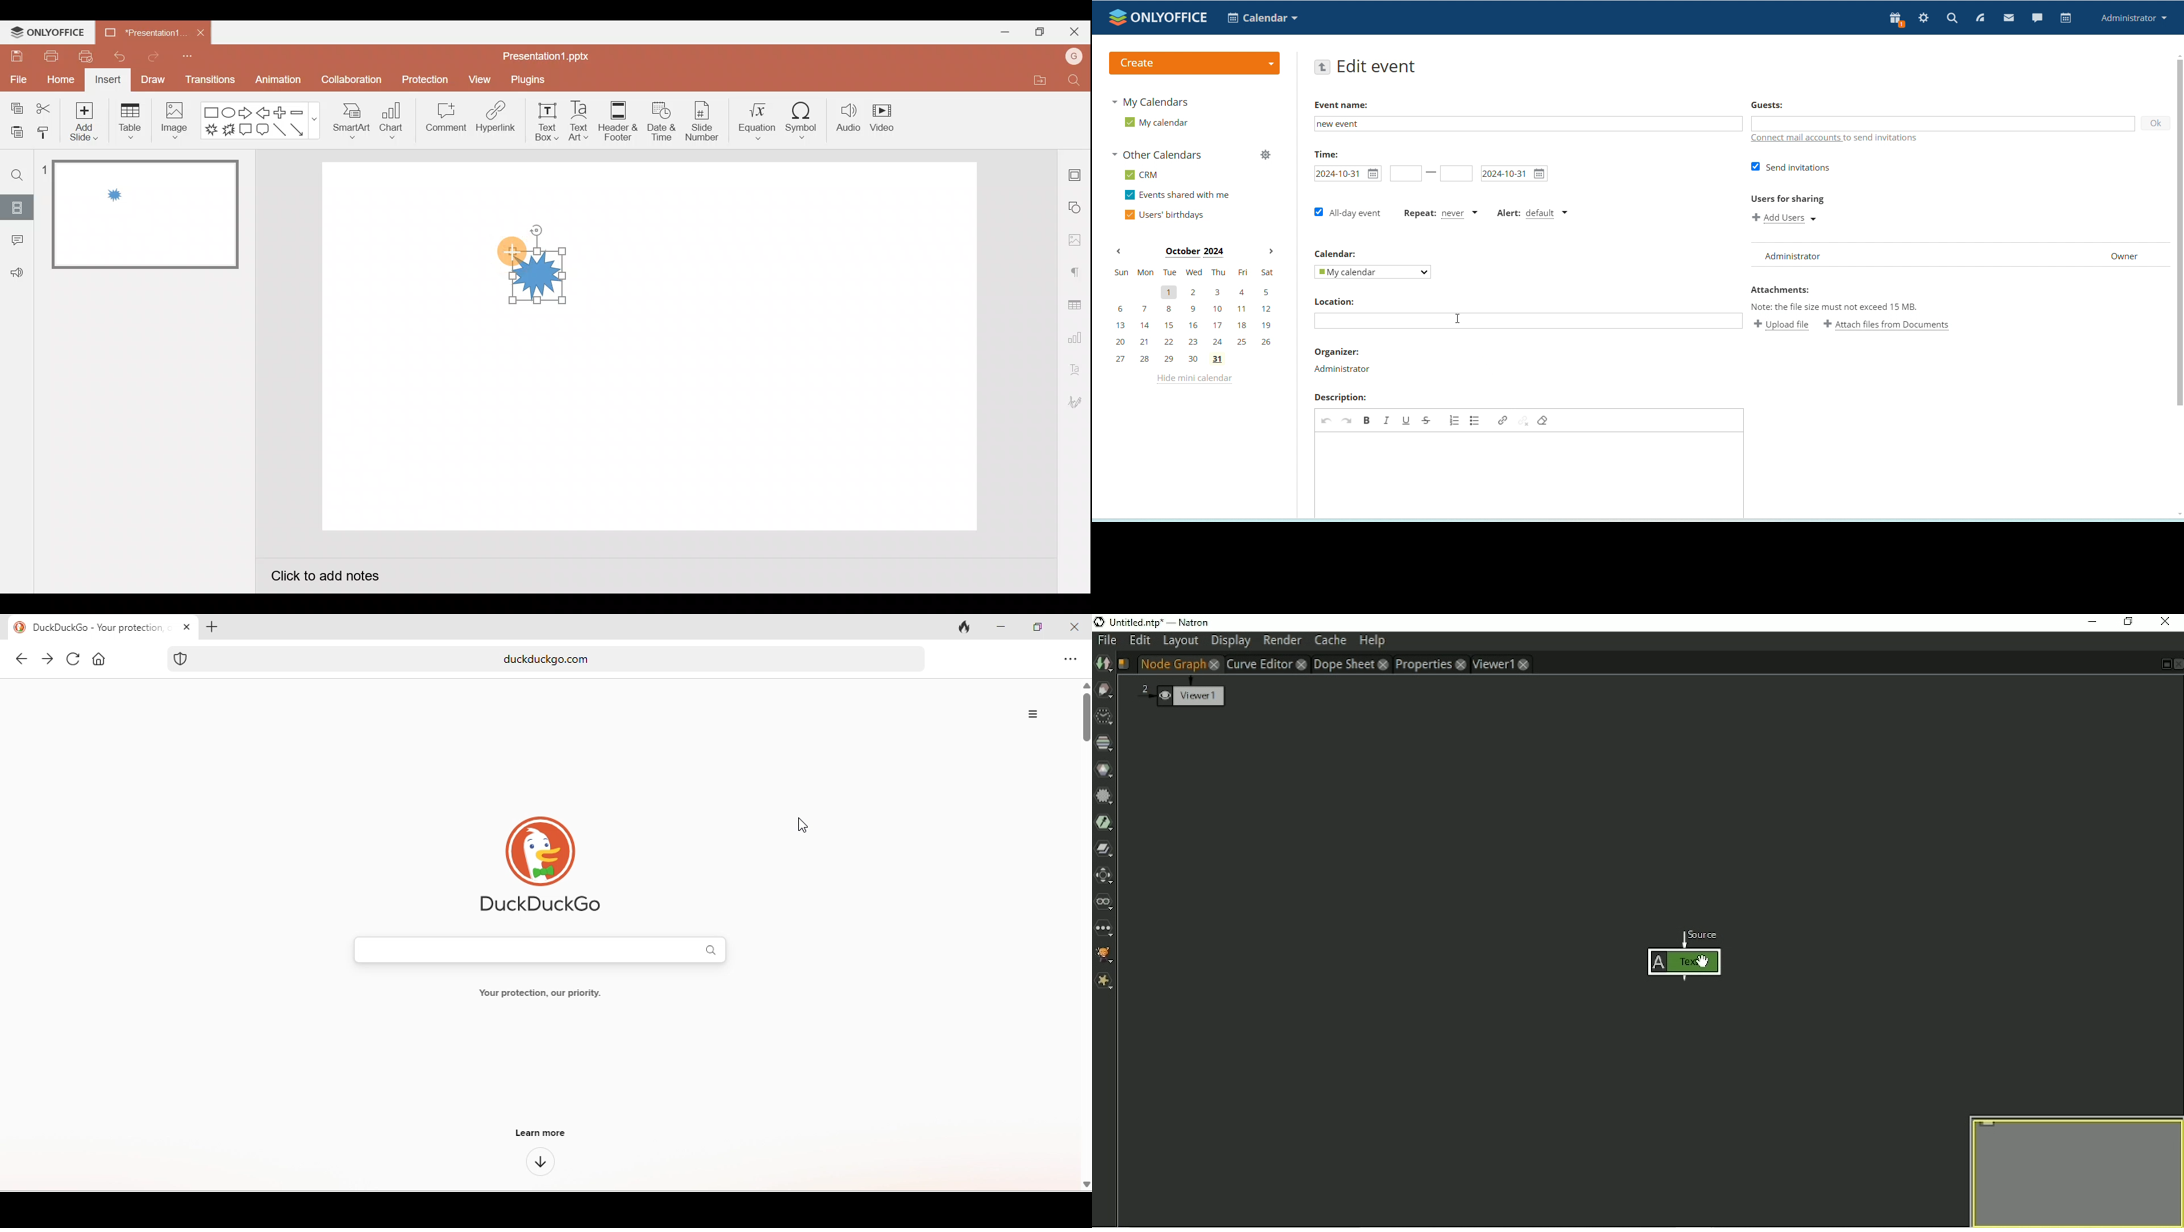 The image size is (2184, 1232). Describe the element at coordinates (425, 76) in the screenshot. I see `Protection` at that location.